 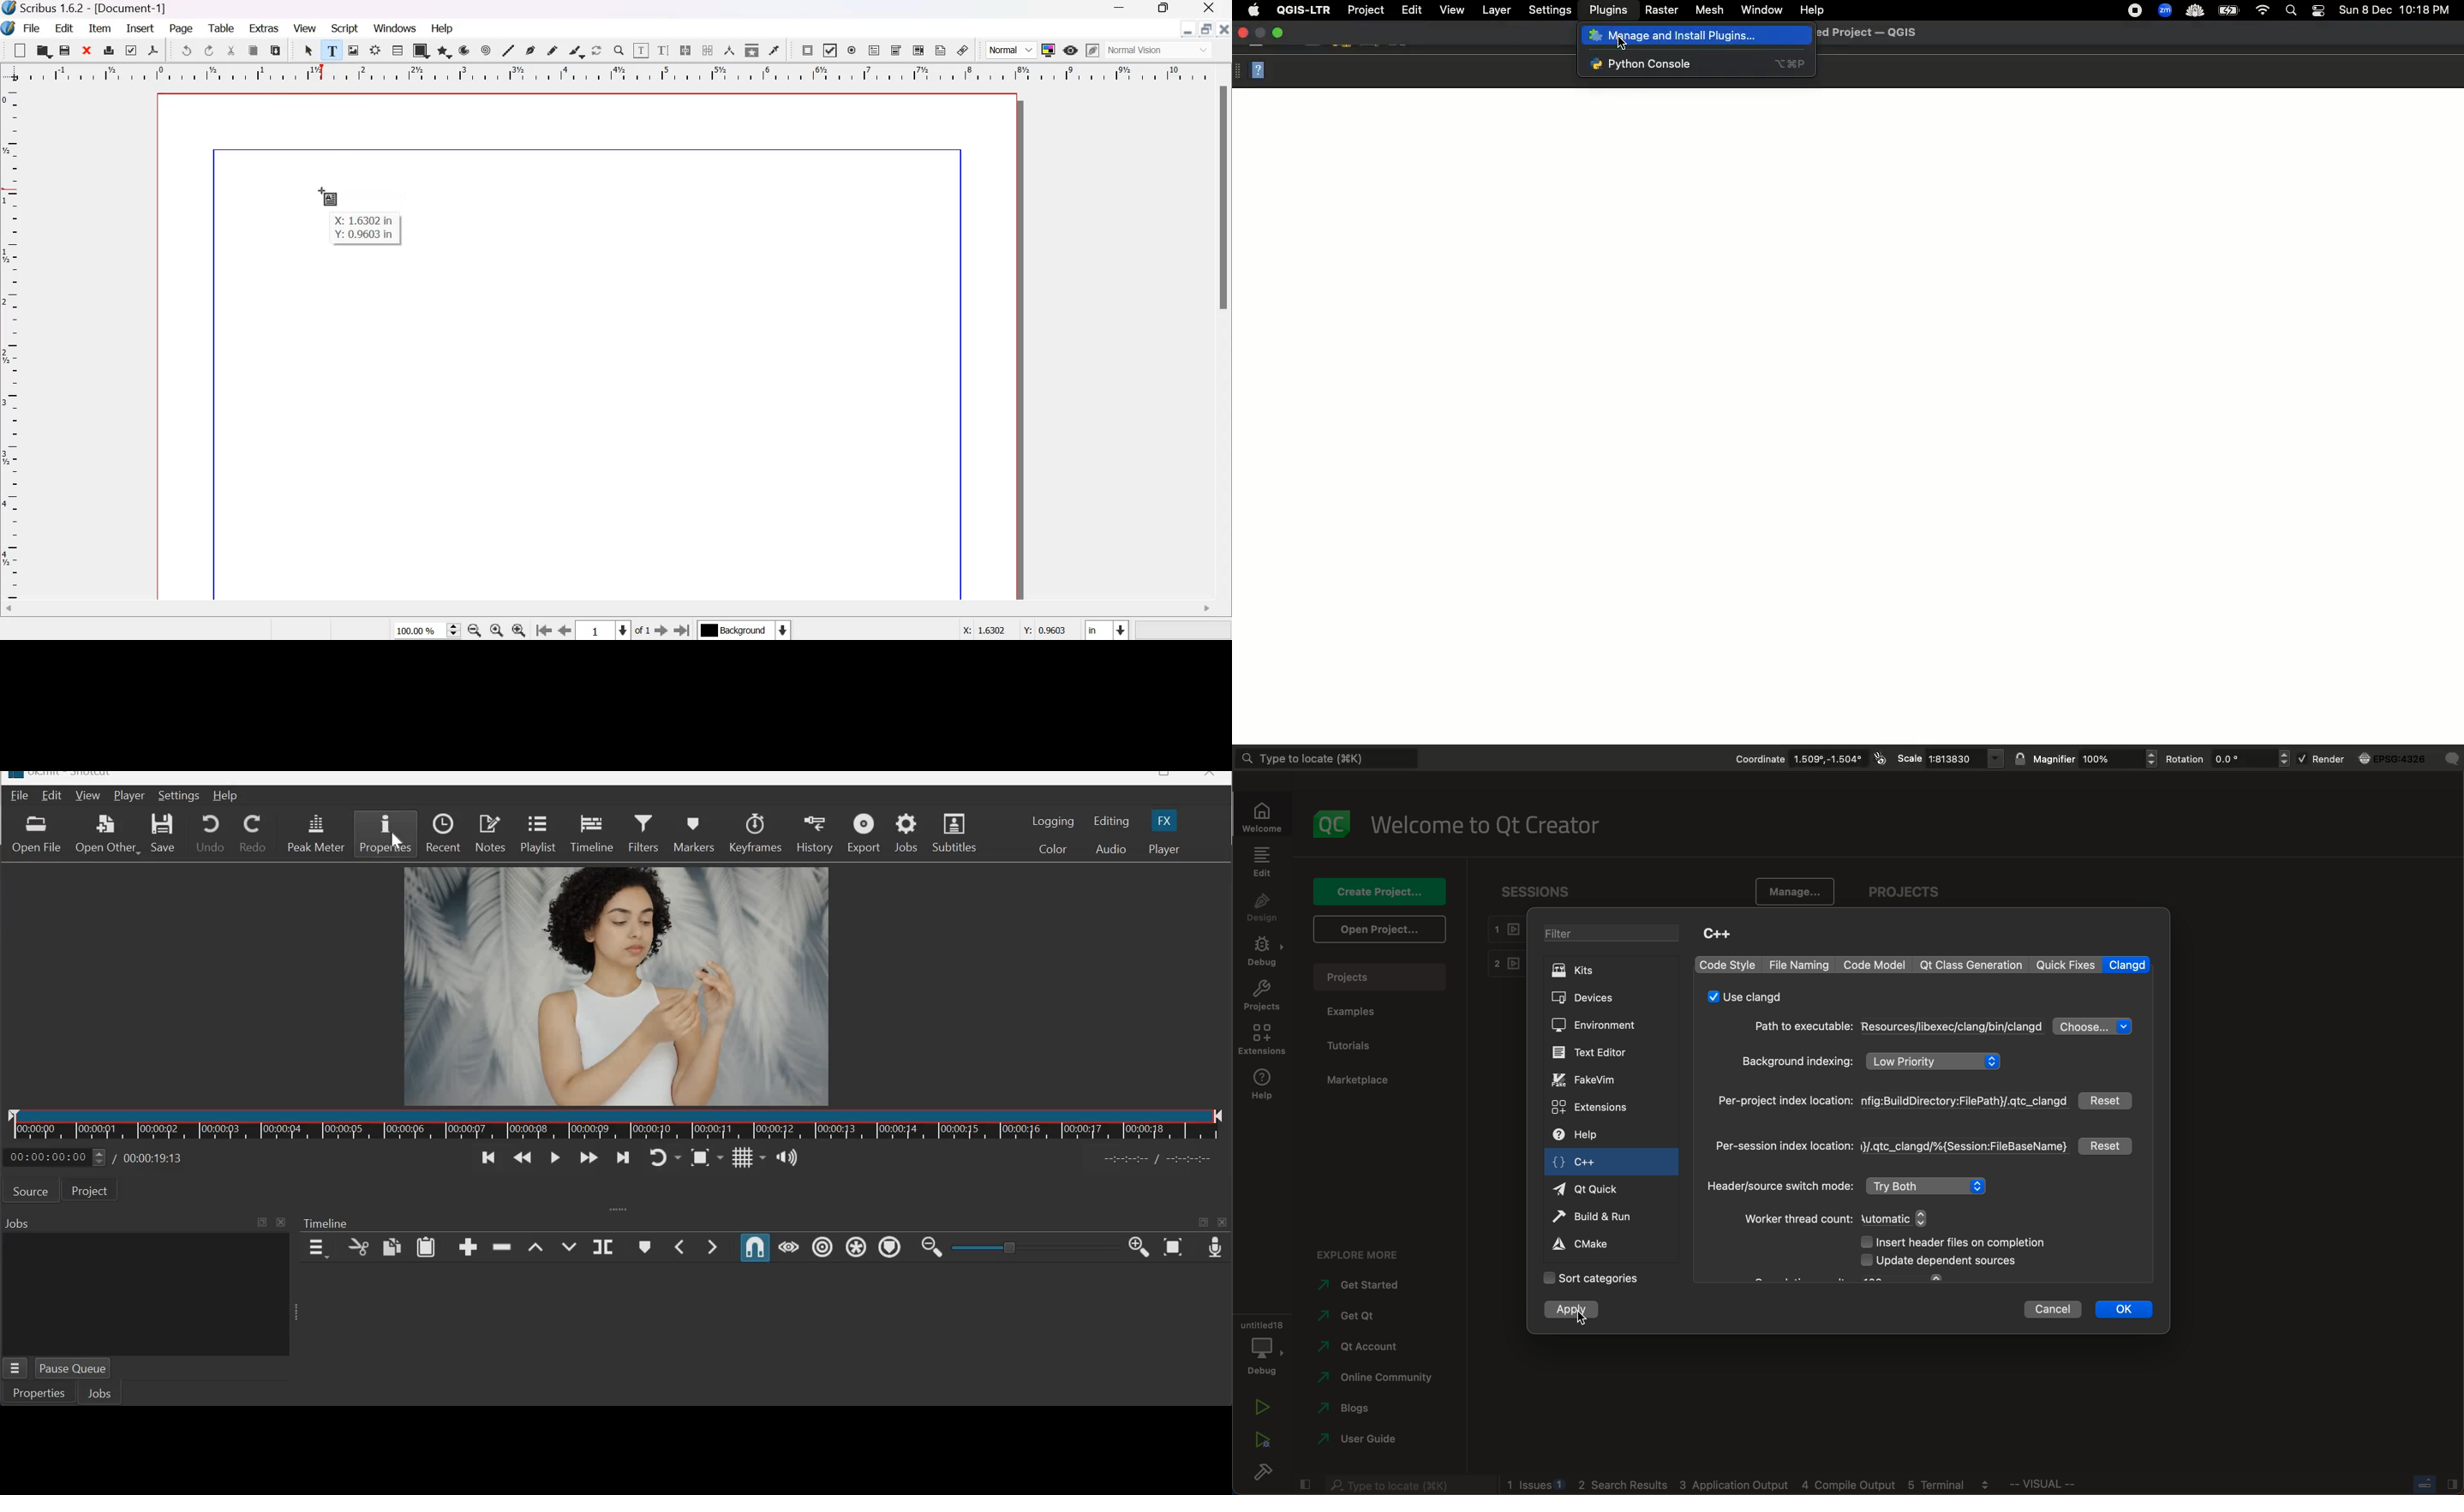 What do you see at coordinates (422, 50) in the screenshot?
I see `shape` at bounding box center [422, 50].